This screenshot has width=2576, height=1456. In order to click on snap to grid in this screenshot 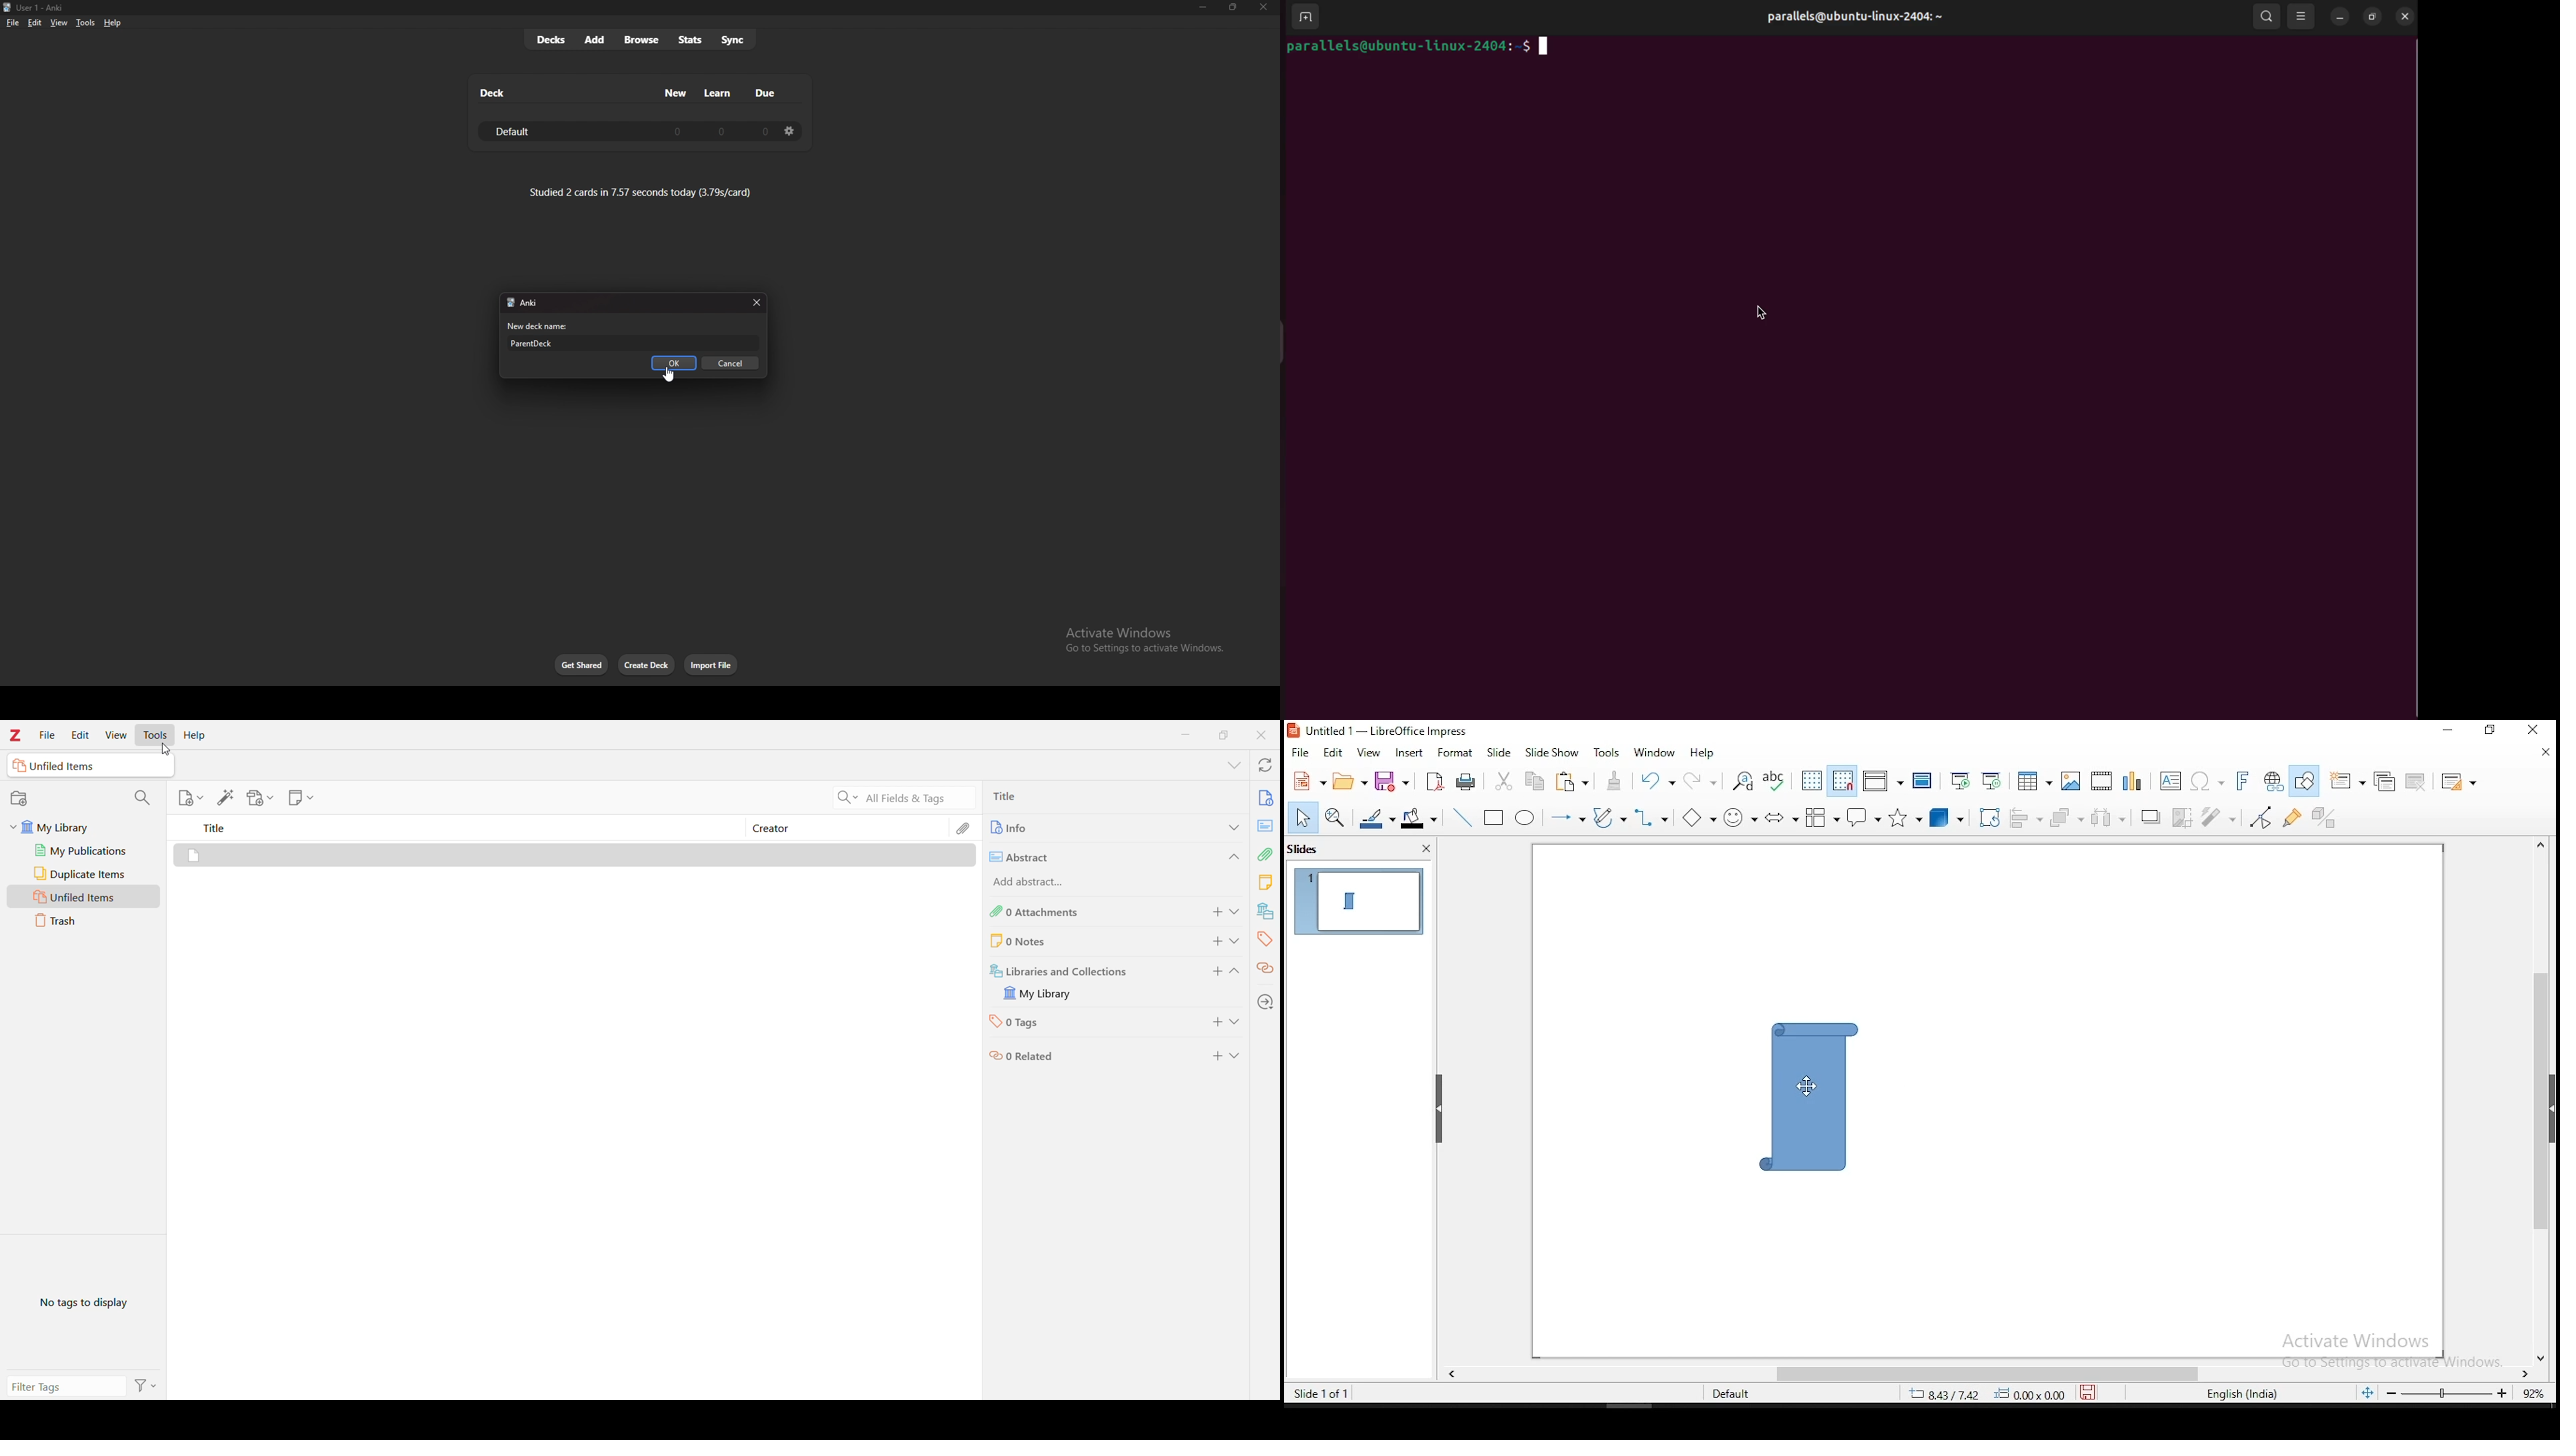, I will do `click(1842, 782)`.